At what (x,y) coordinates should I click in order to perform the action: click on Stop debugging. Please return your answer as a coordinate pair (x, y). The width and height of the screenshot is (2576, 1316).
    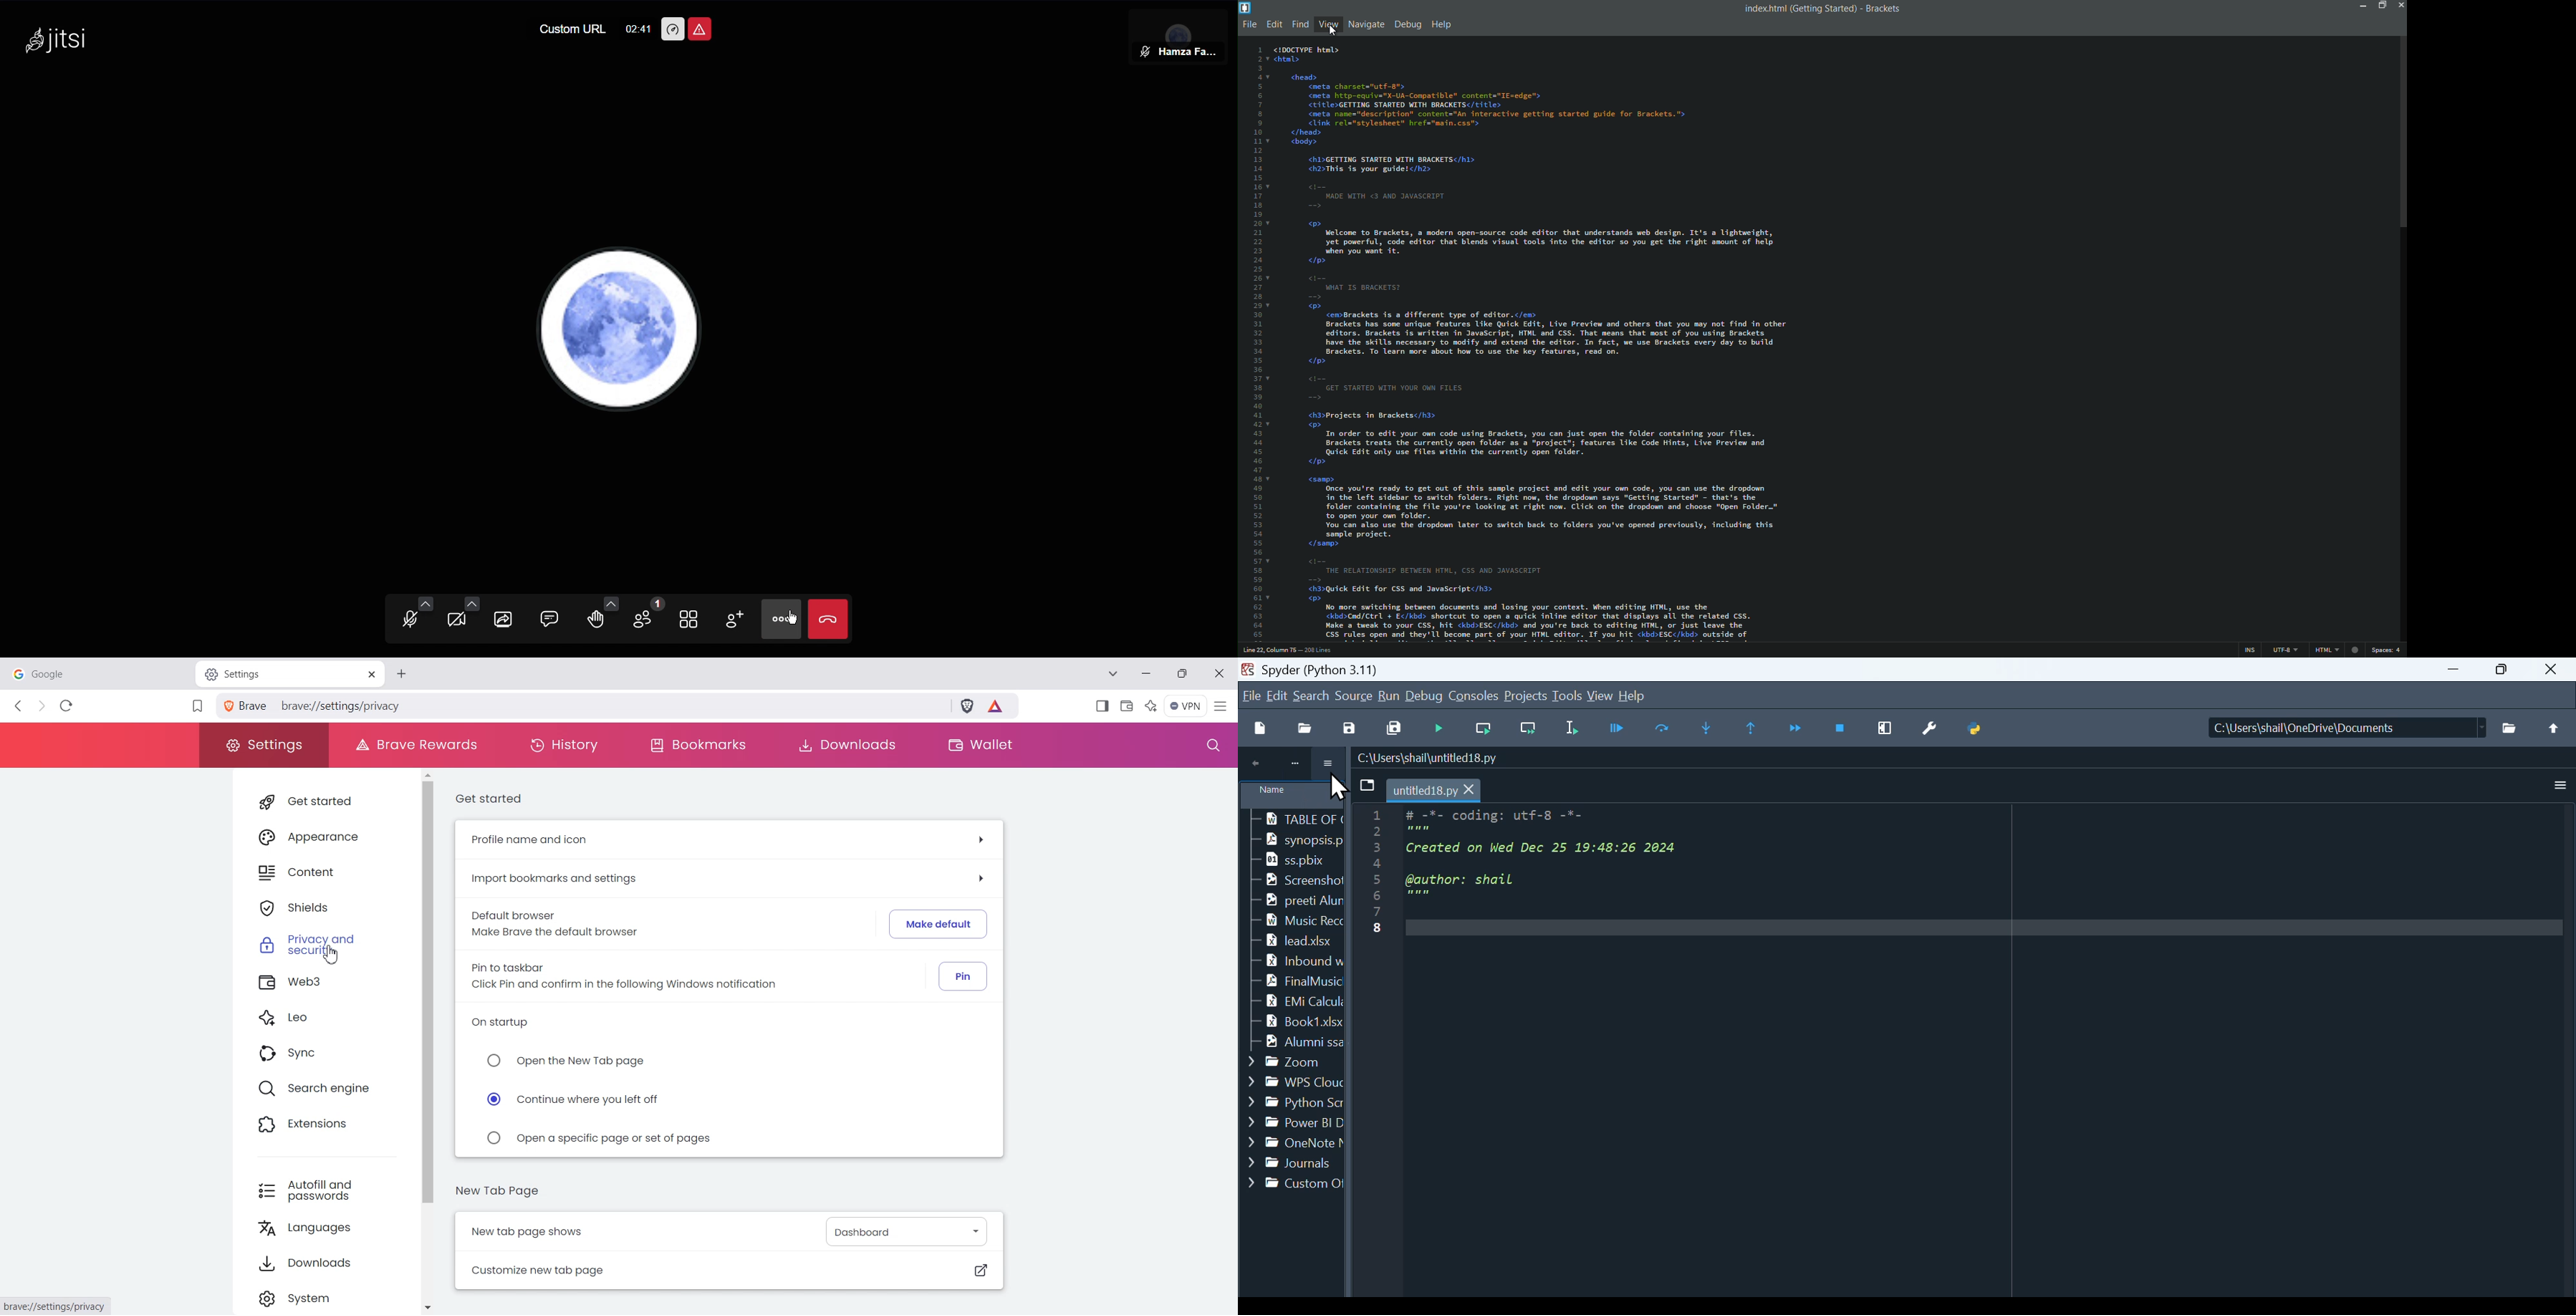
    Looking at the image, I should click on (1842, 729).